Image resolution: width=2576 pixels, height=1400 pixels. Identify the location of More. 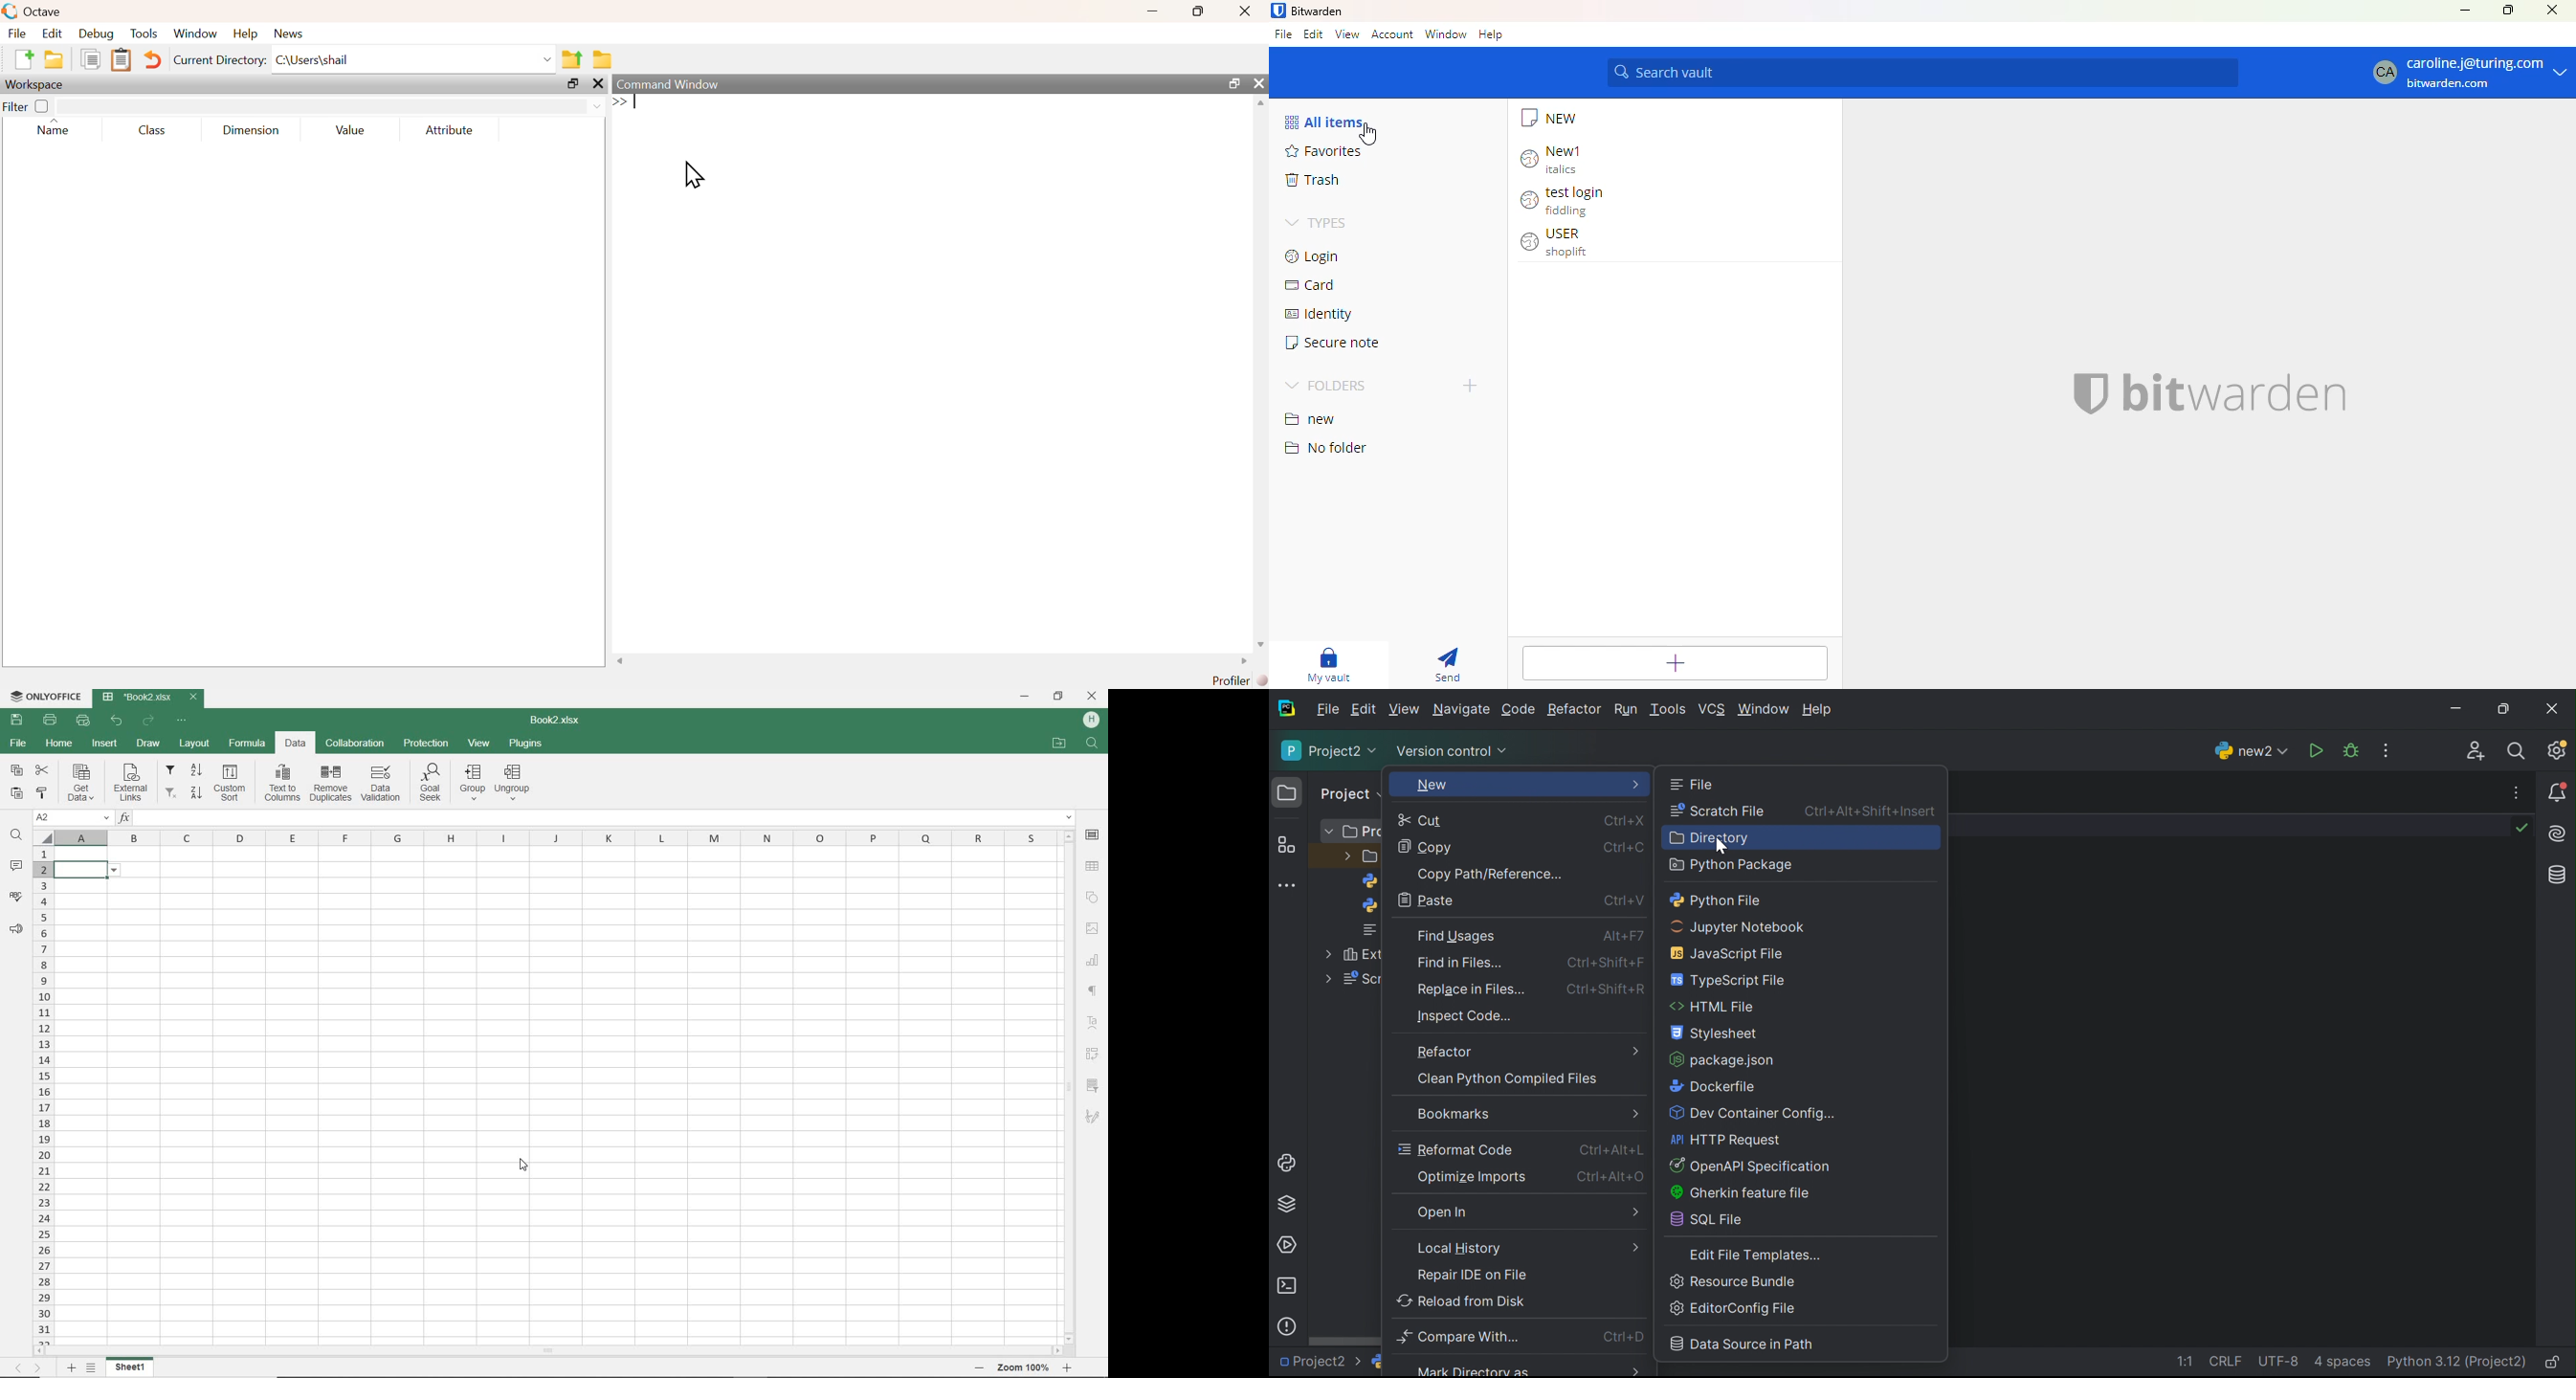
(1637, 1213).